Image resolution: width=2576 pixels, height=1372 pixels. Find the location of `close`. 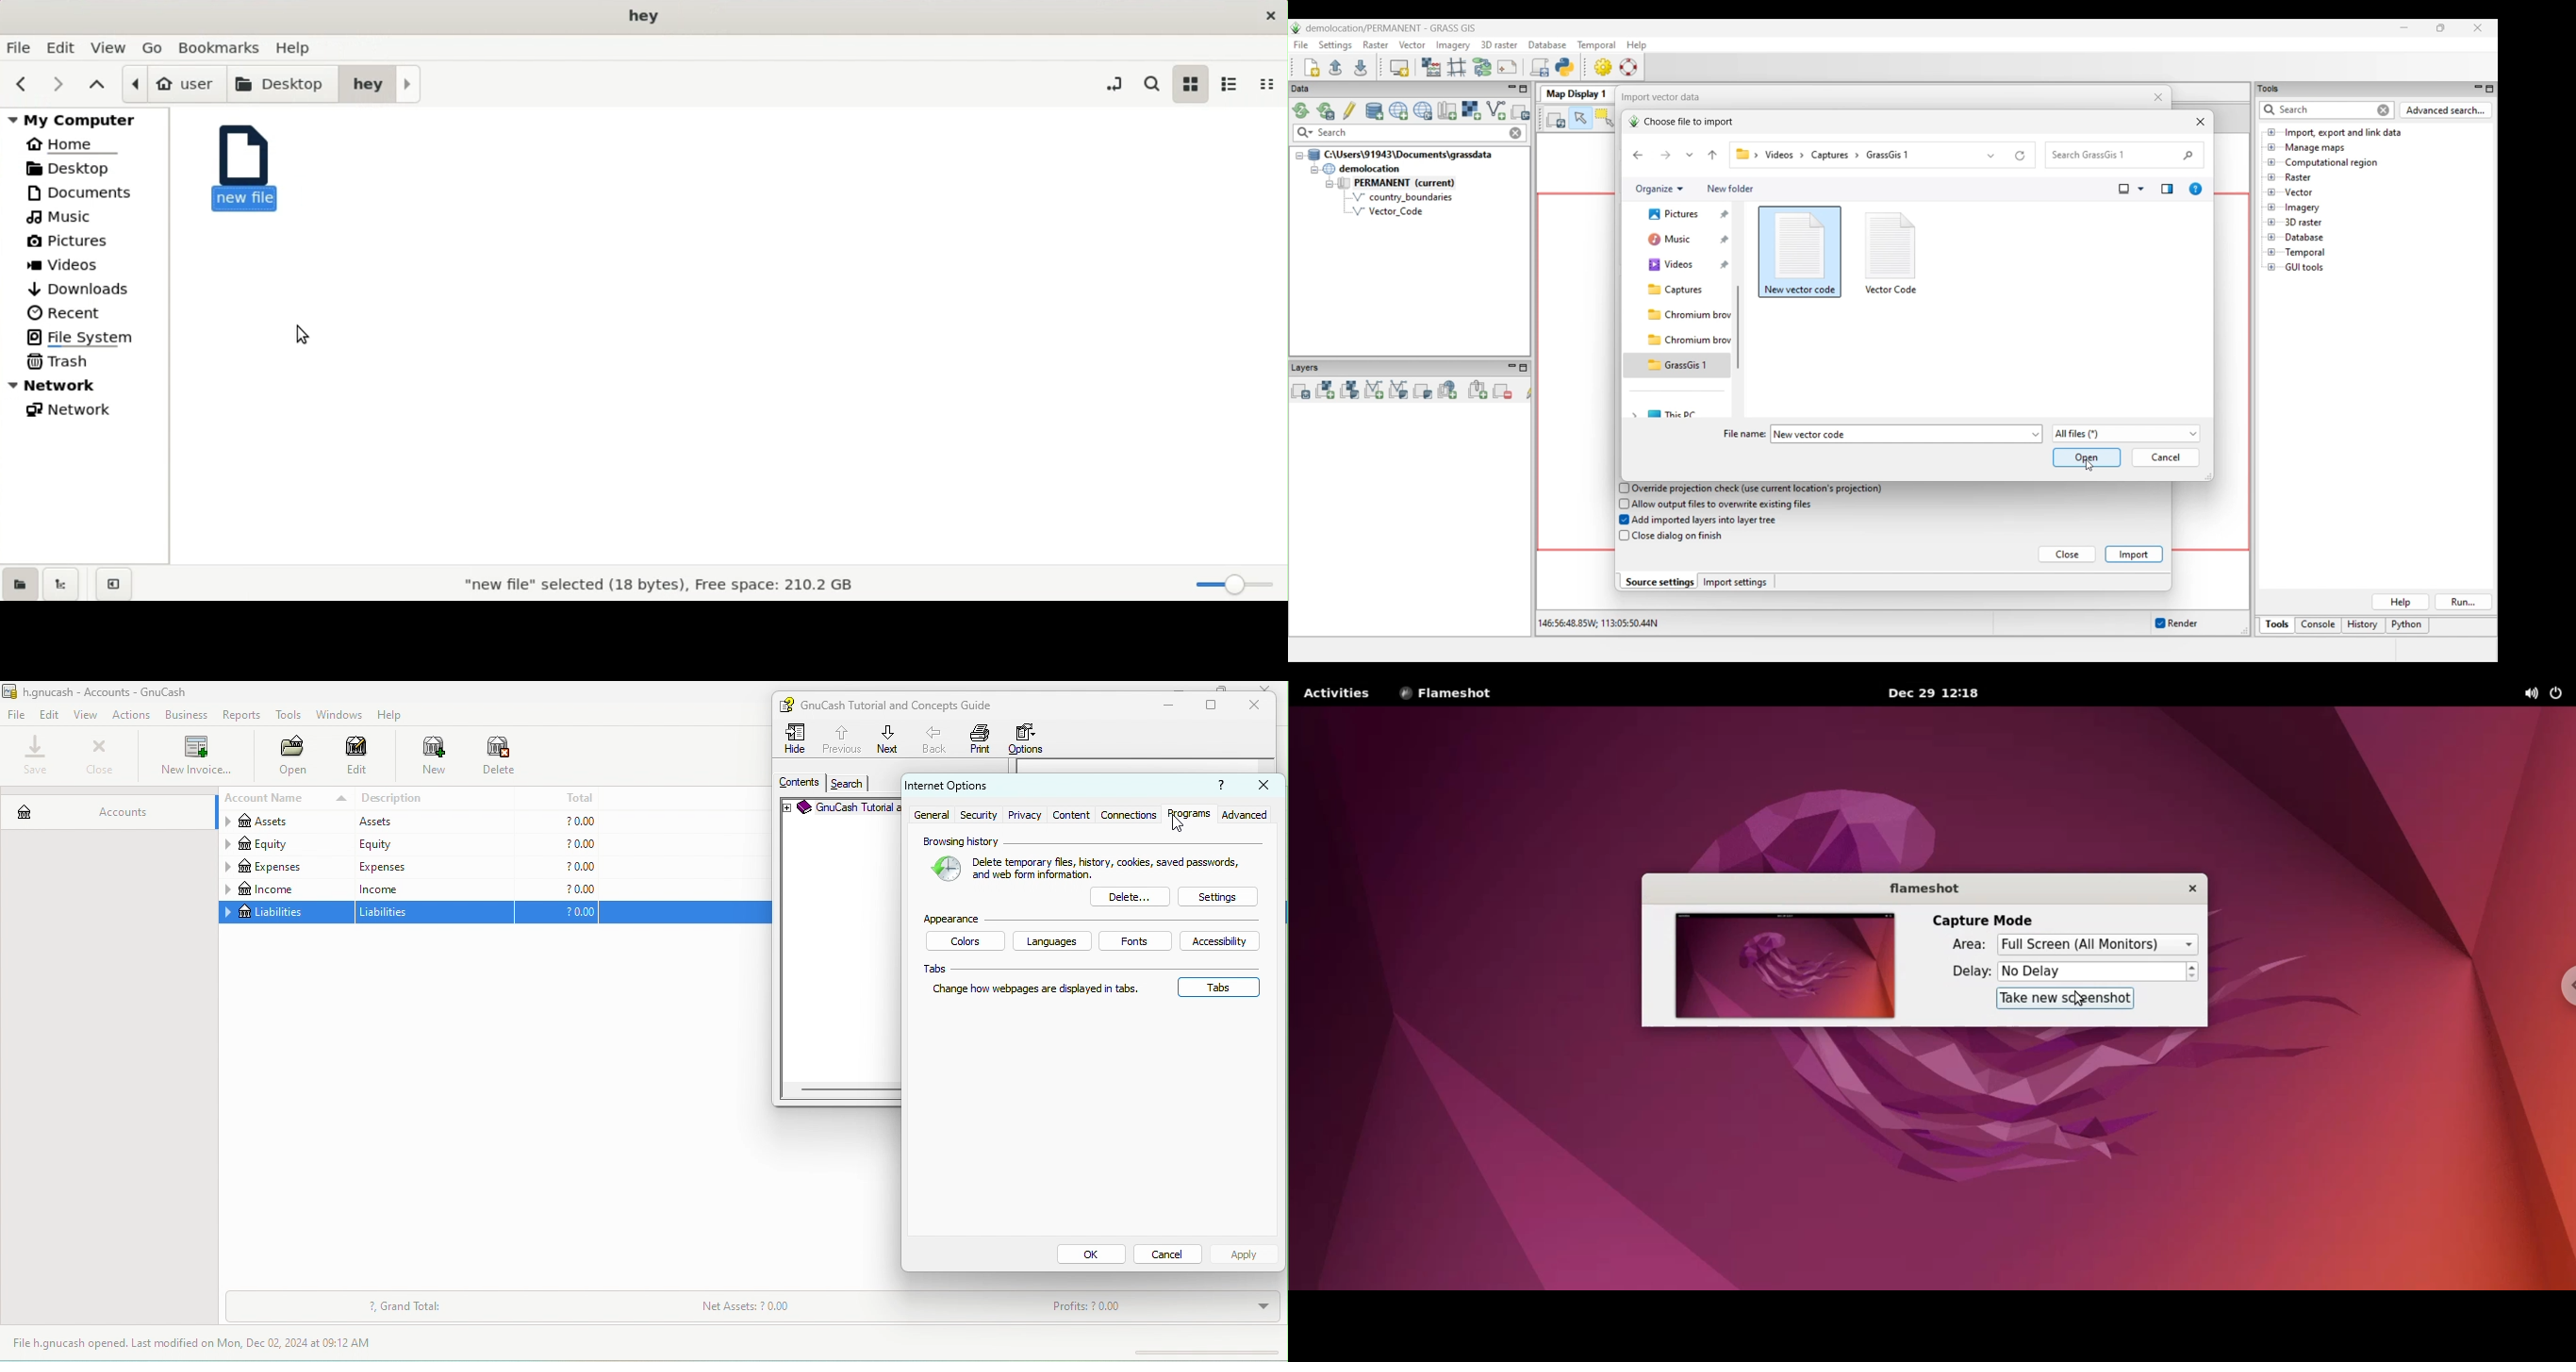

close is located at coordinates (99, 756).